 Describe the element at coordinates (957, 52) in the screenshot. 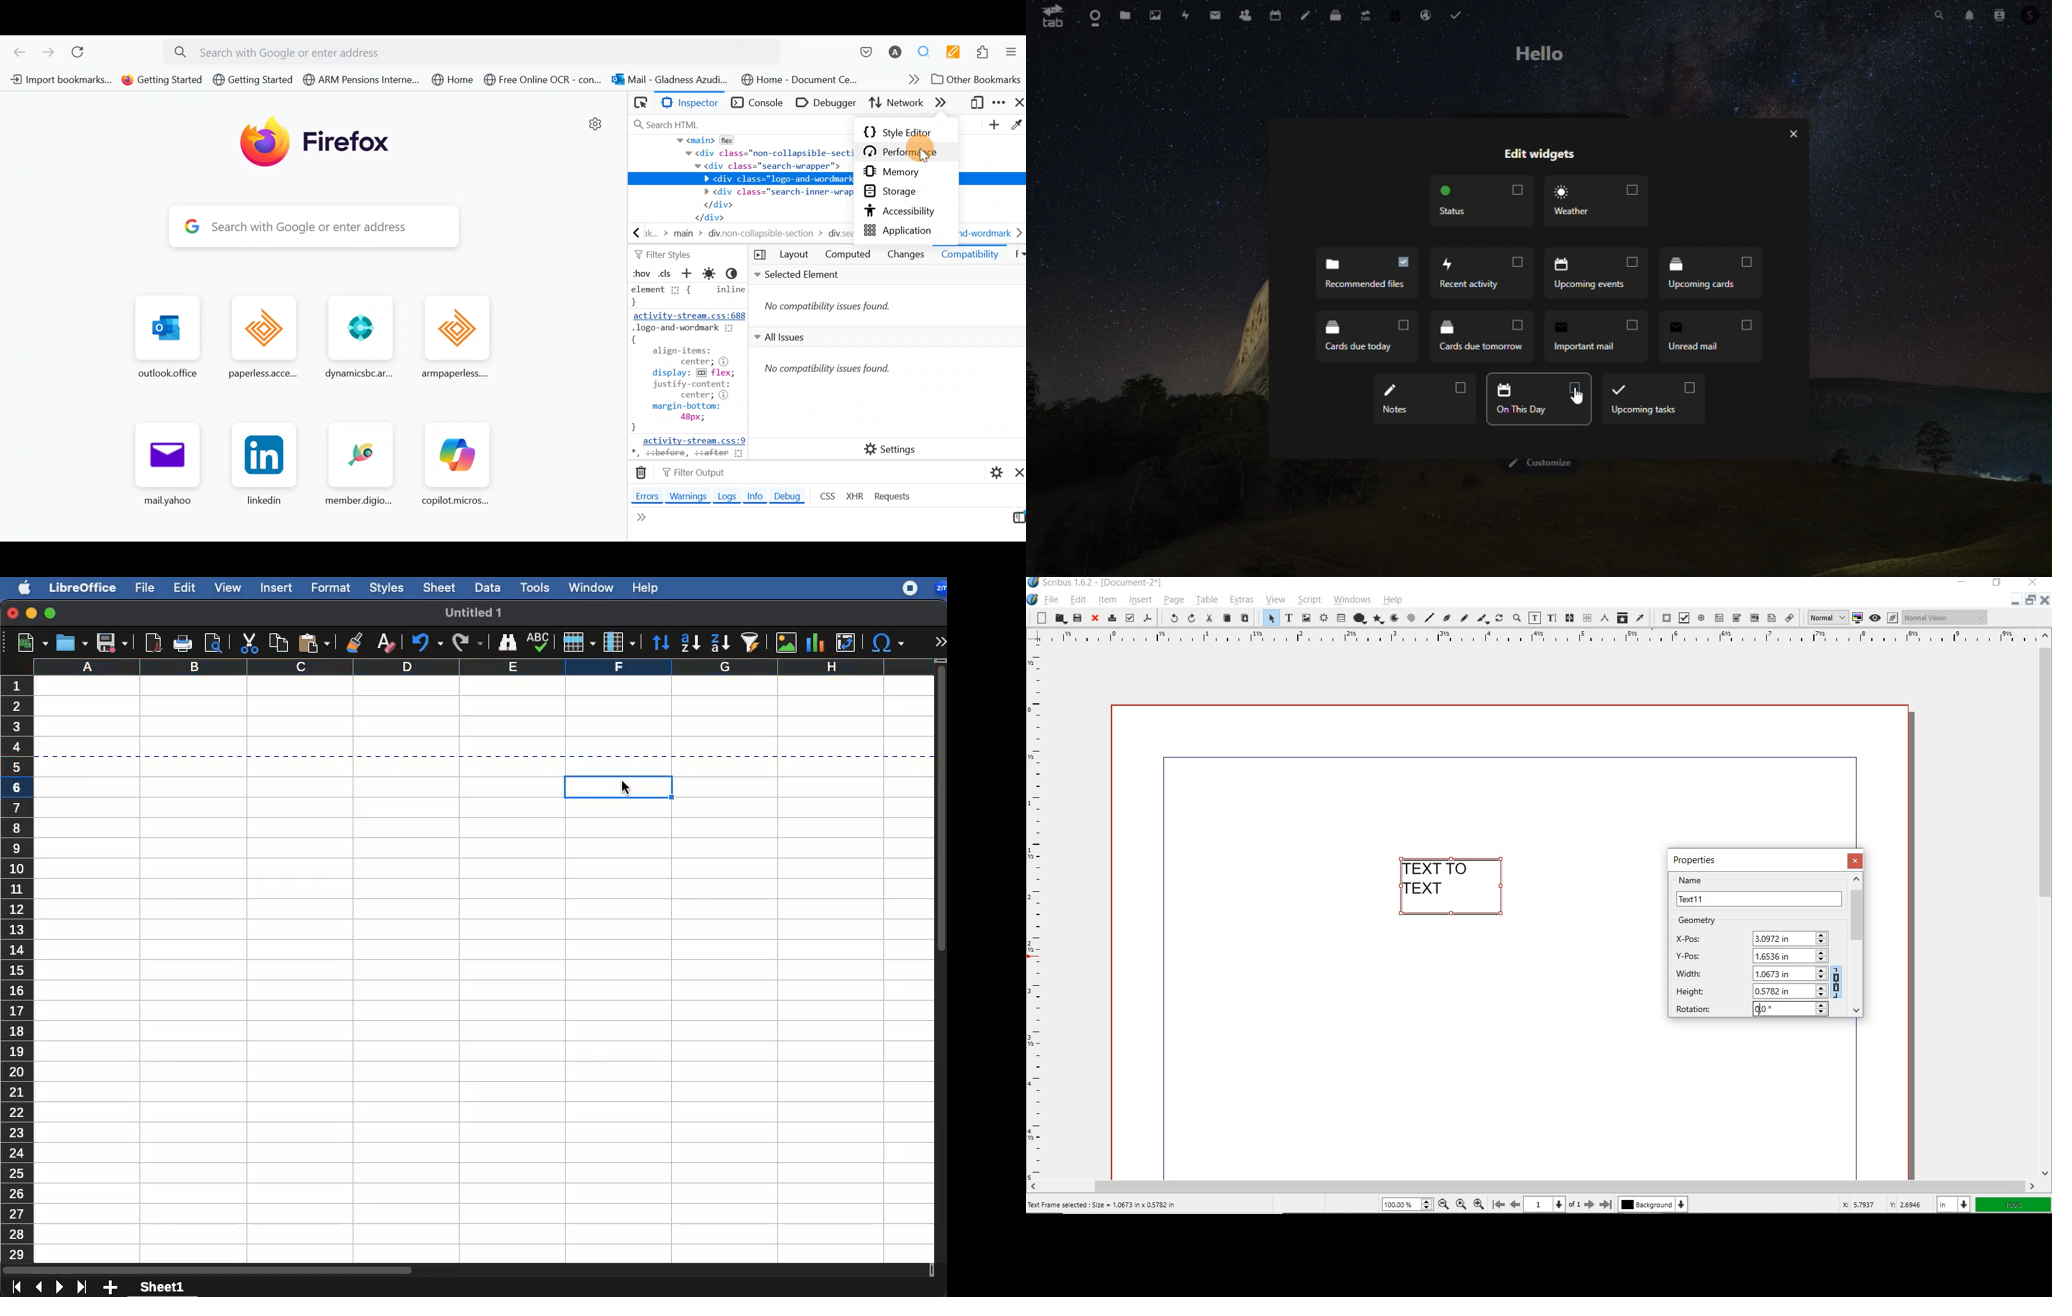

I see `Multi keywords highlighter` at that location.